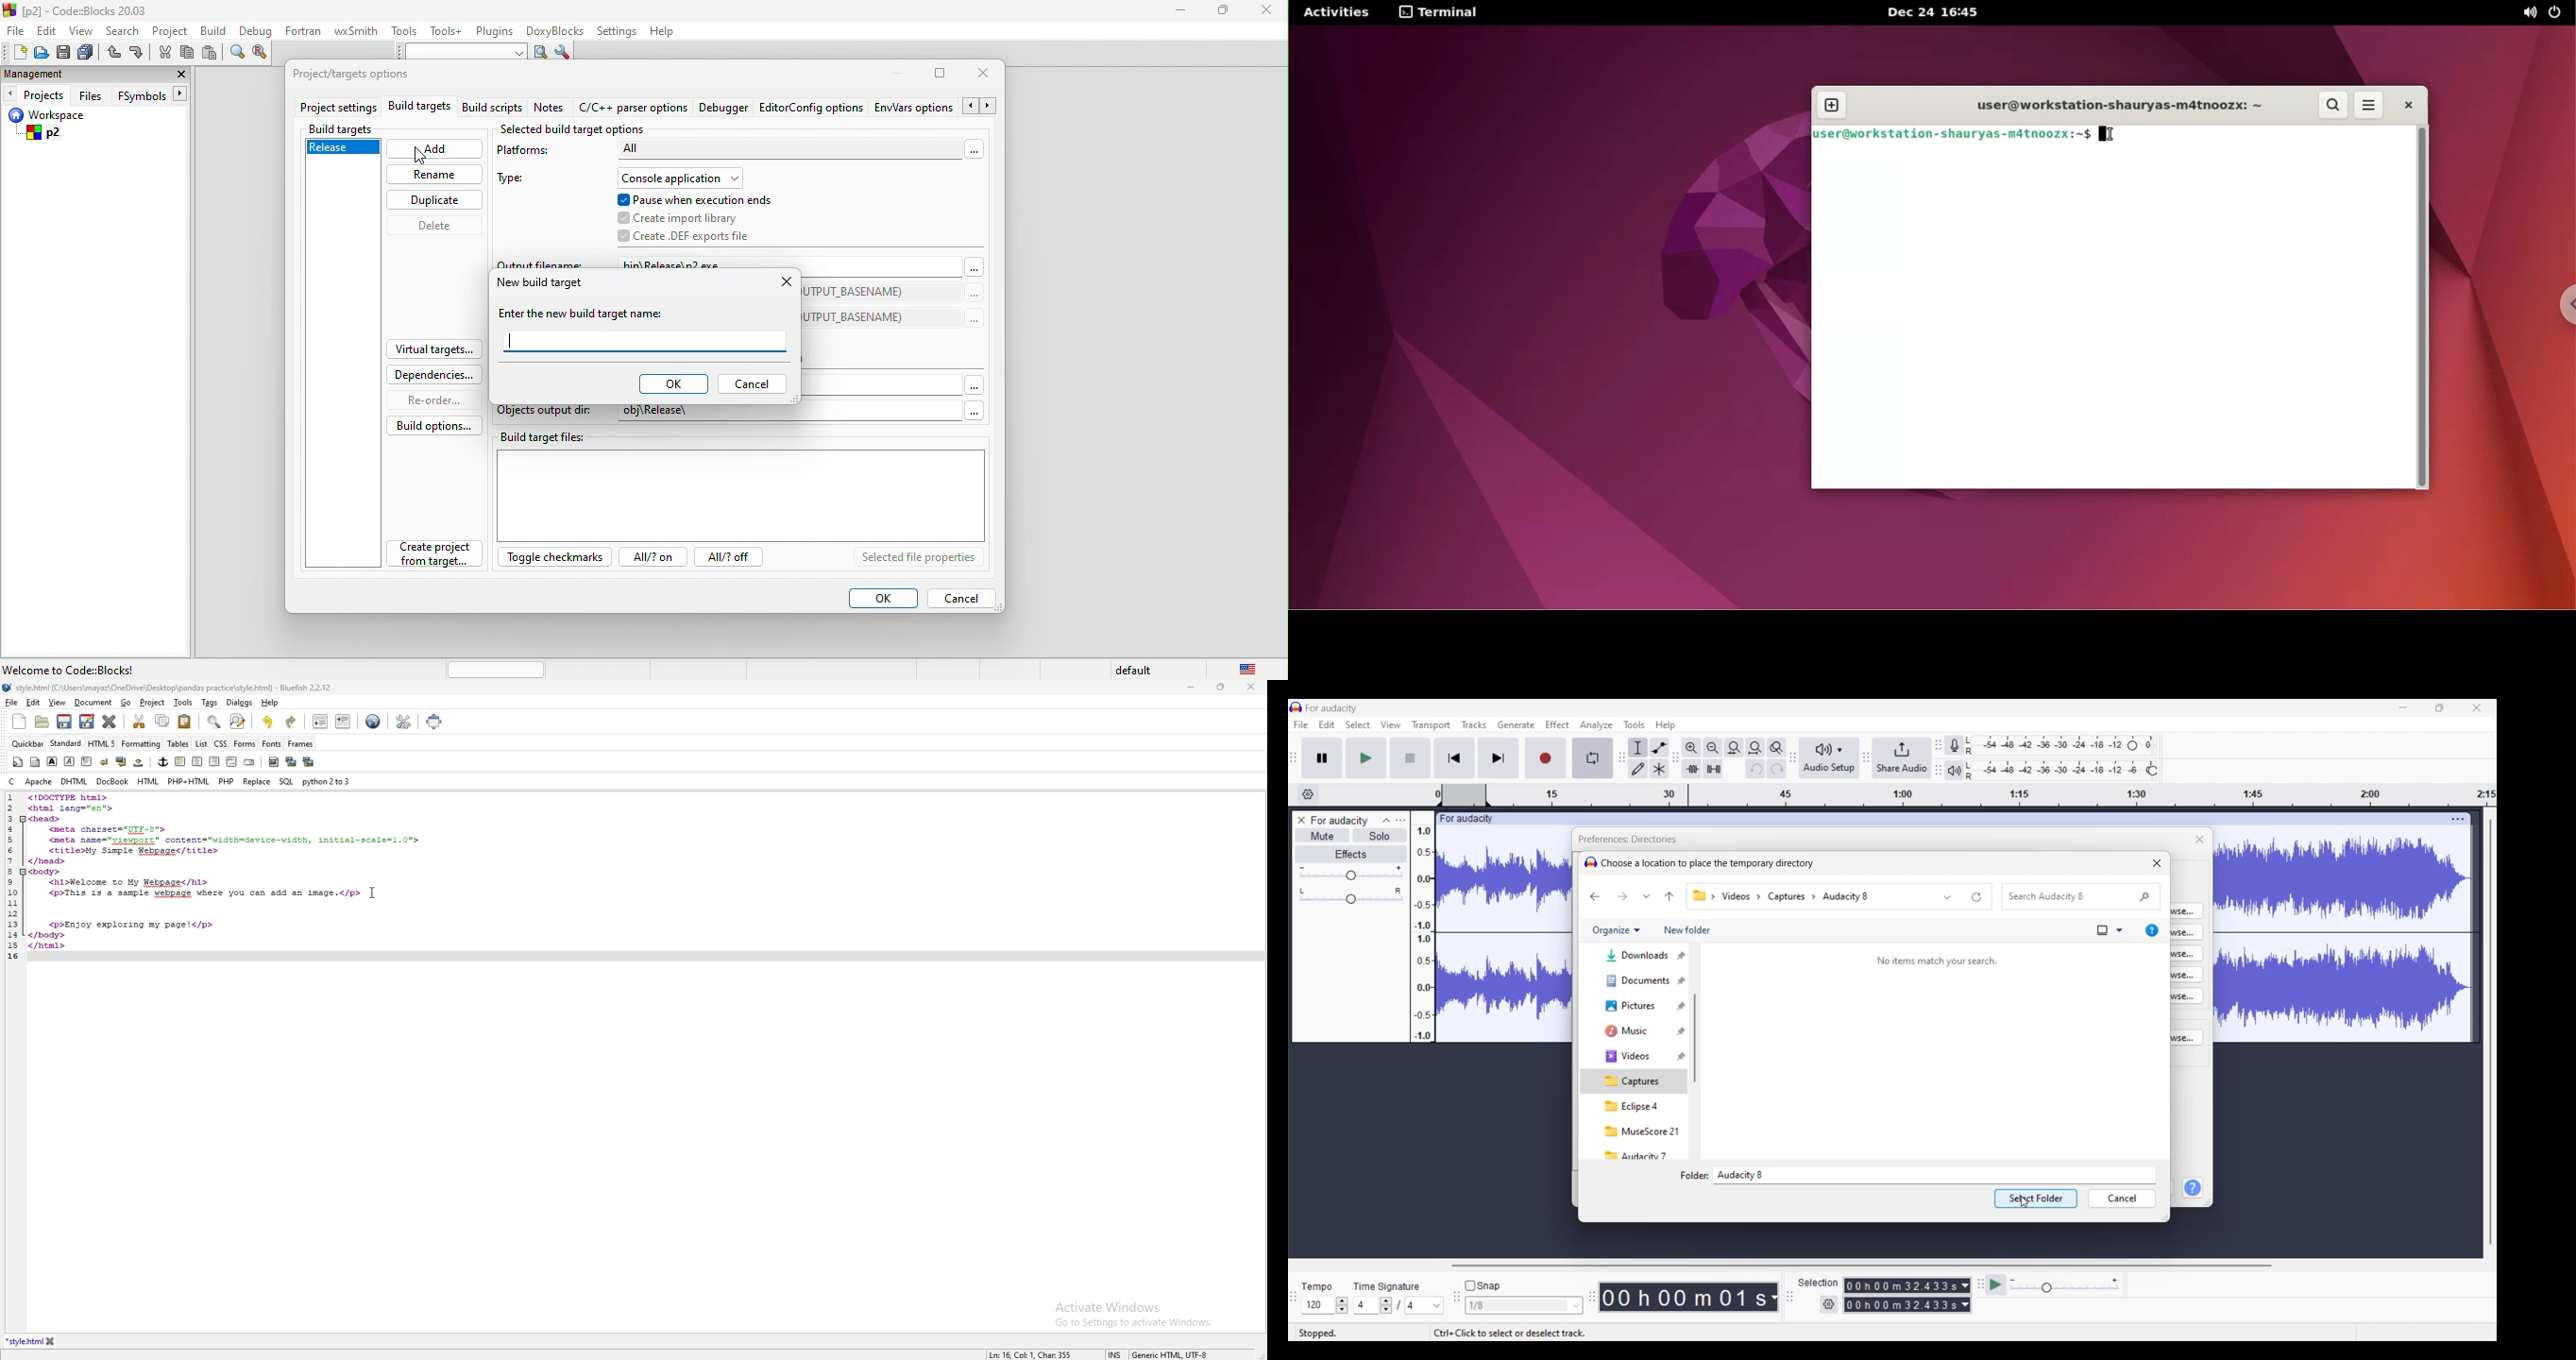 The image size is (2576, 1372). Describe the element at coordinates (172, 31) in the screenshot. I see `project` at that location.